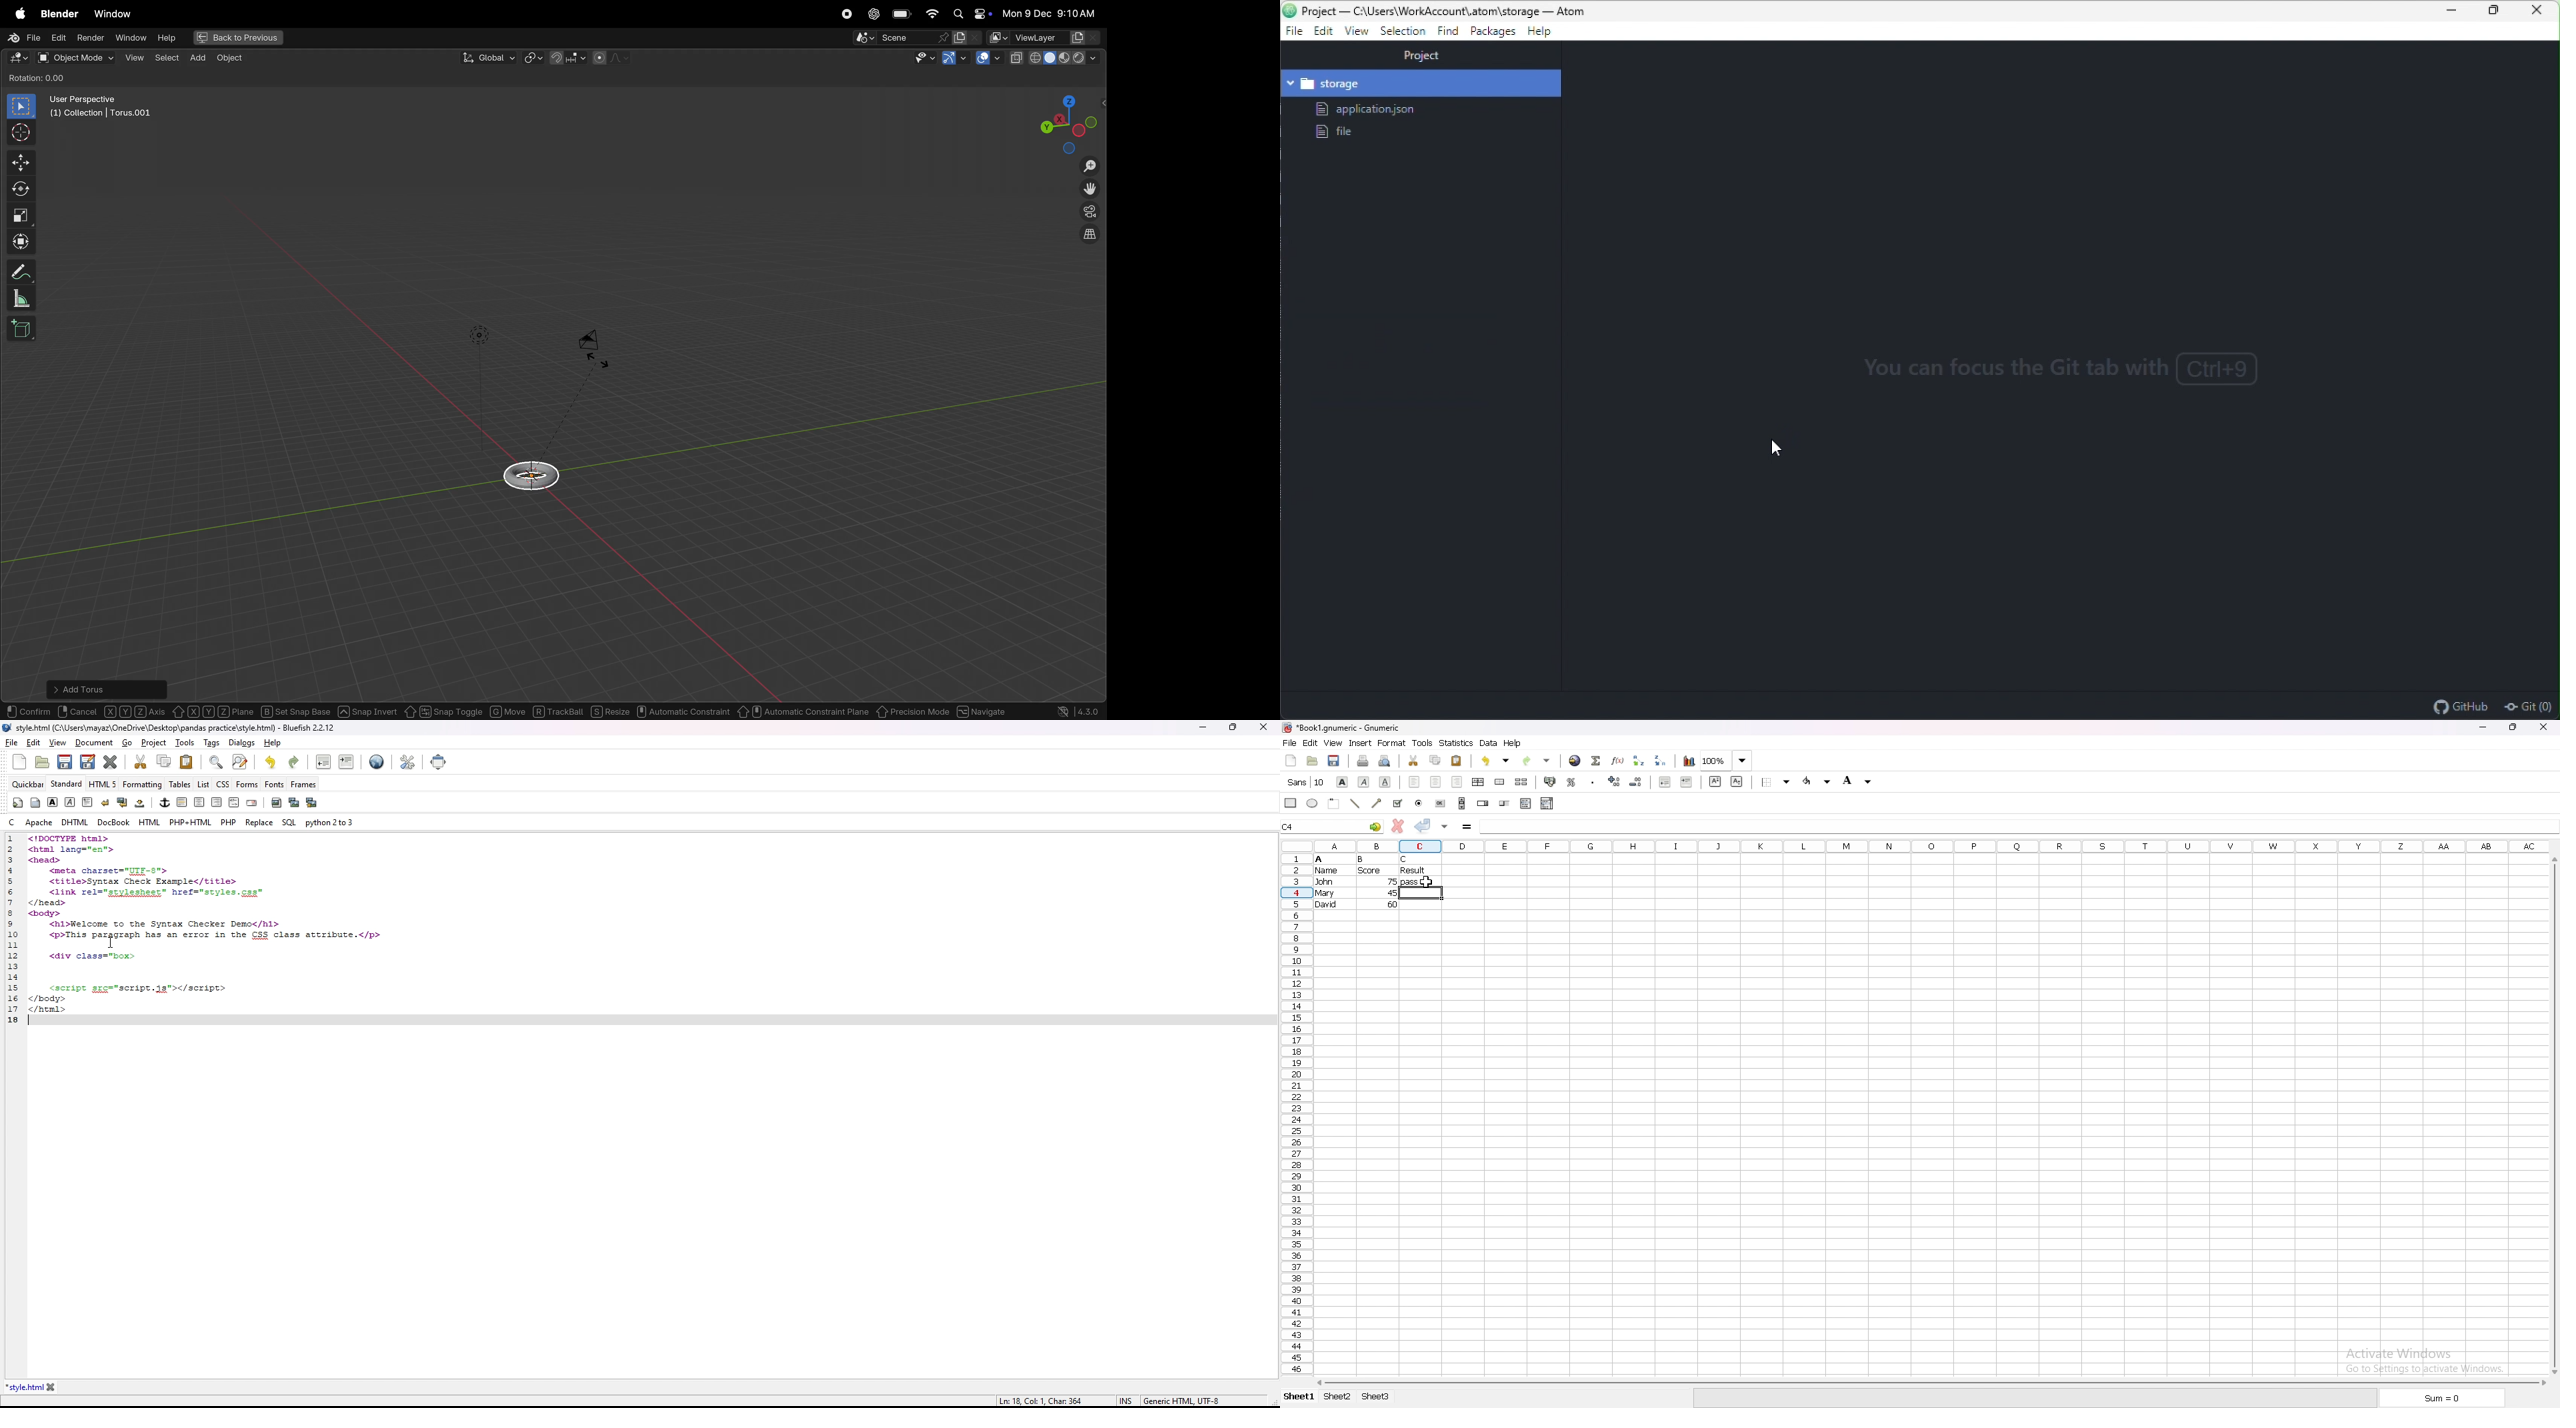 The image size is (2576, 1428). Describe the element at coordinates (2547, 727) in the screenshot. I see `close` at that location.